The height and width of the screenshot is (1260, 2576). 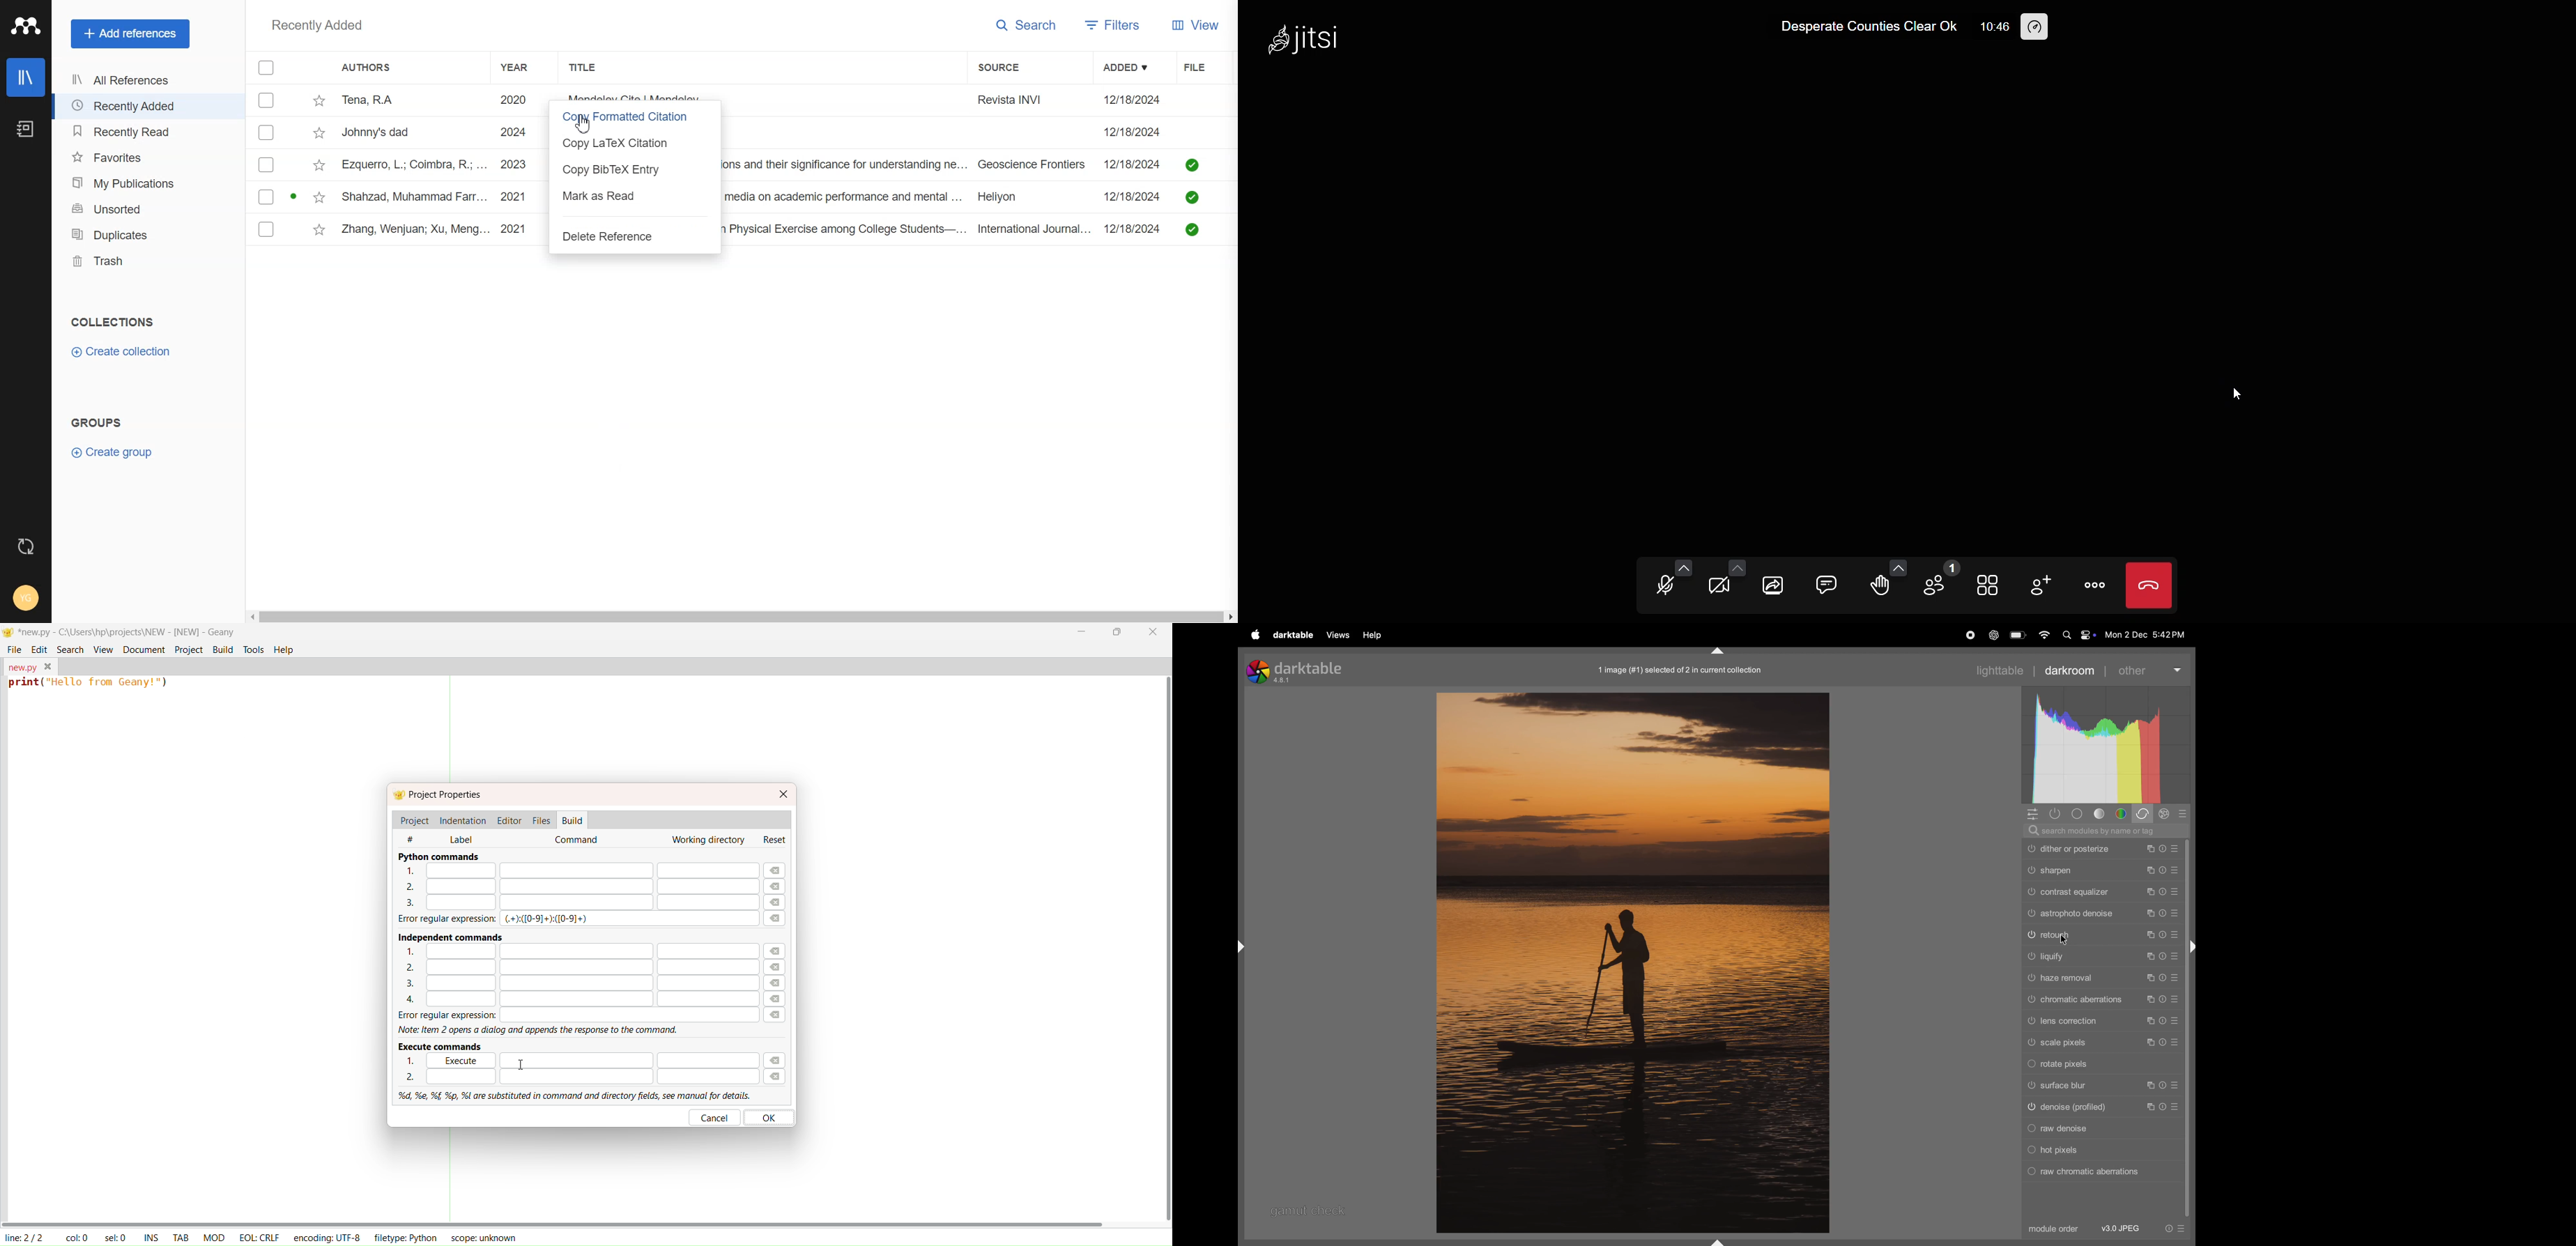 I want to click on Recently Added, so click(x=145, y=106).